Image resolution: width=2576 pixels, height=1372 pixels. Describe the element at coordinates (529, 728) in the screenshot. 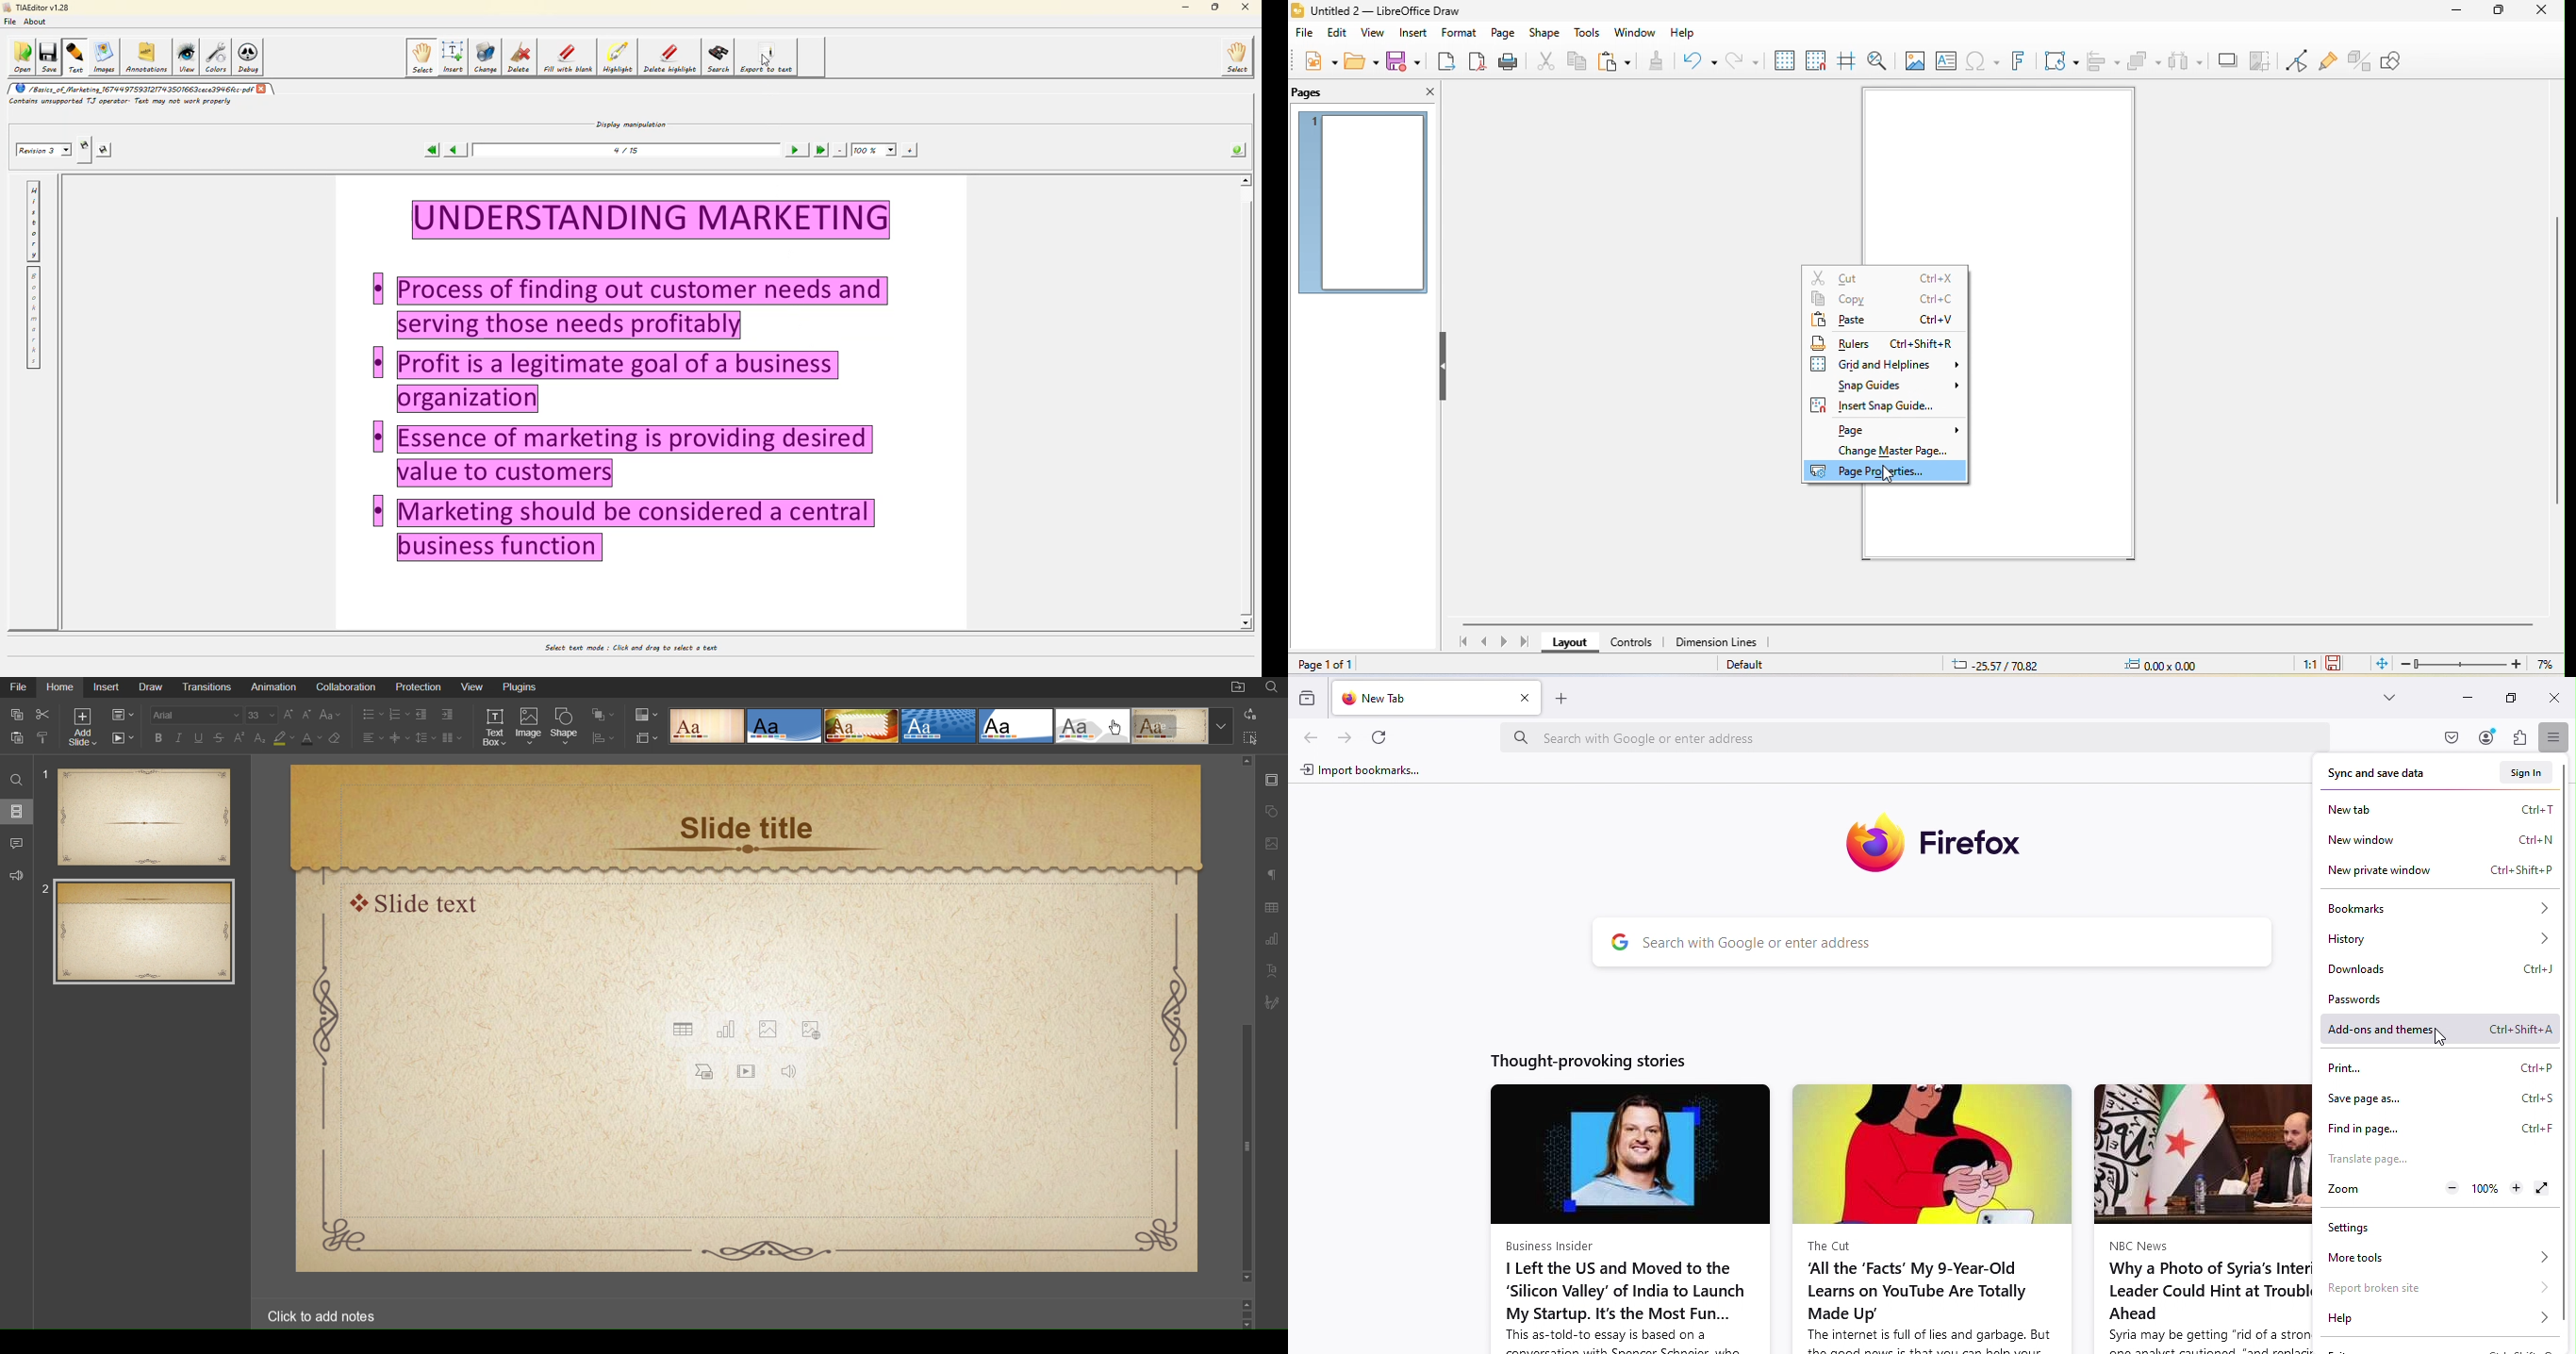

I see `Image` at that location.